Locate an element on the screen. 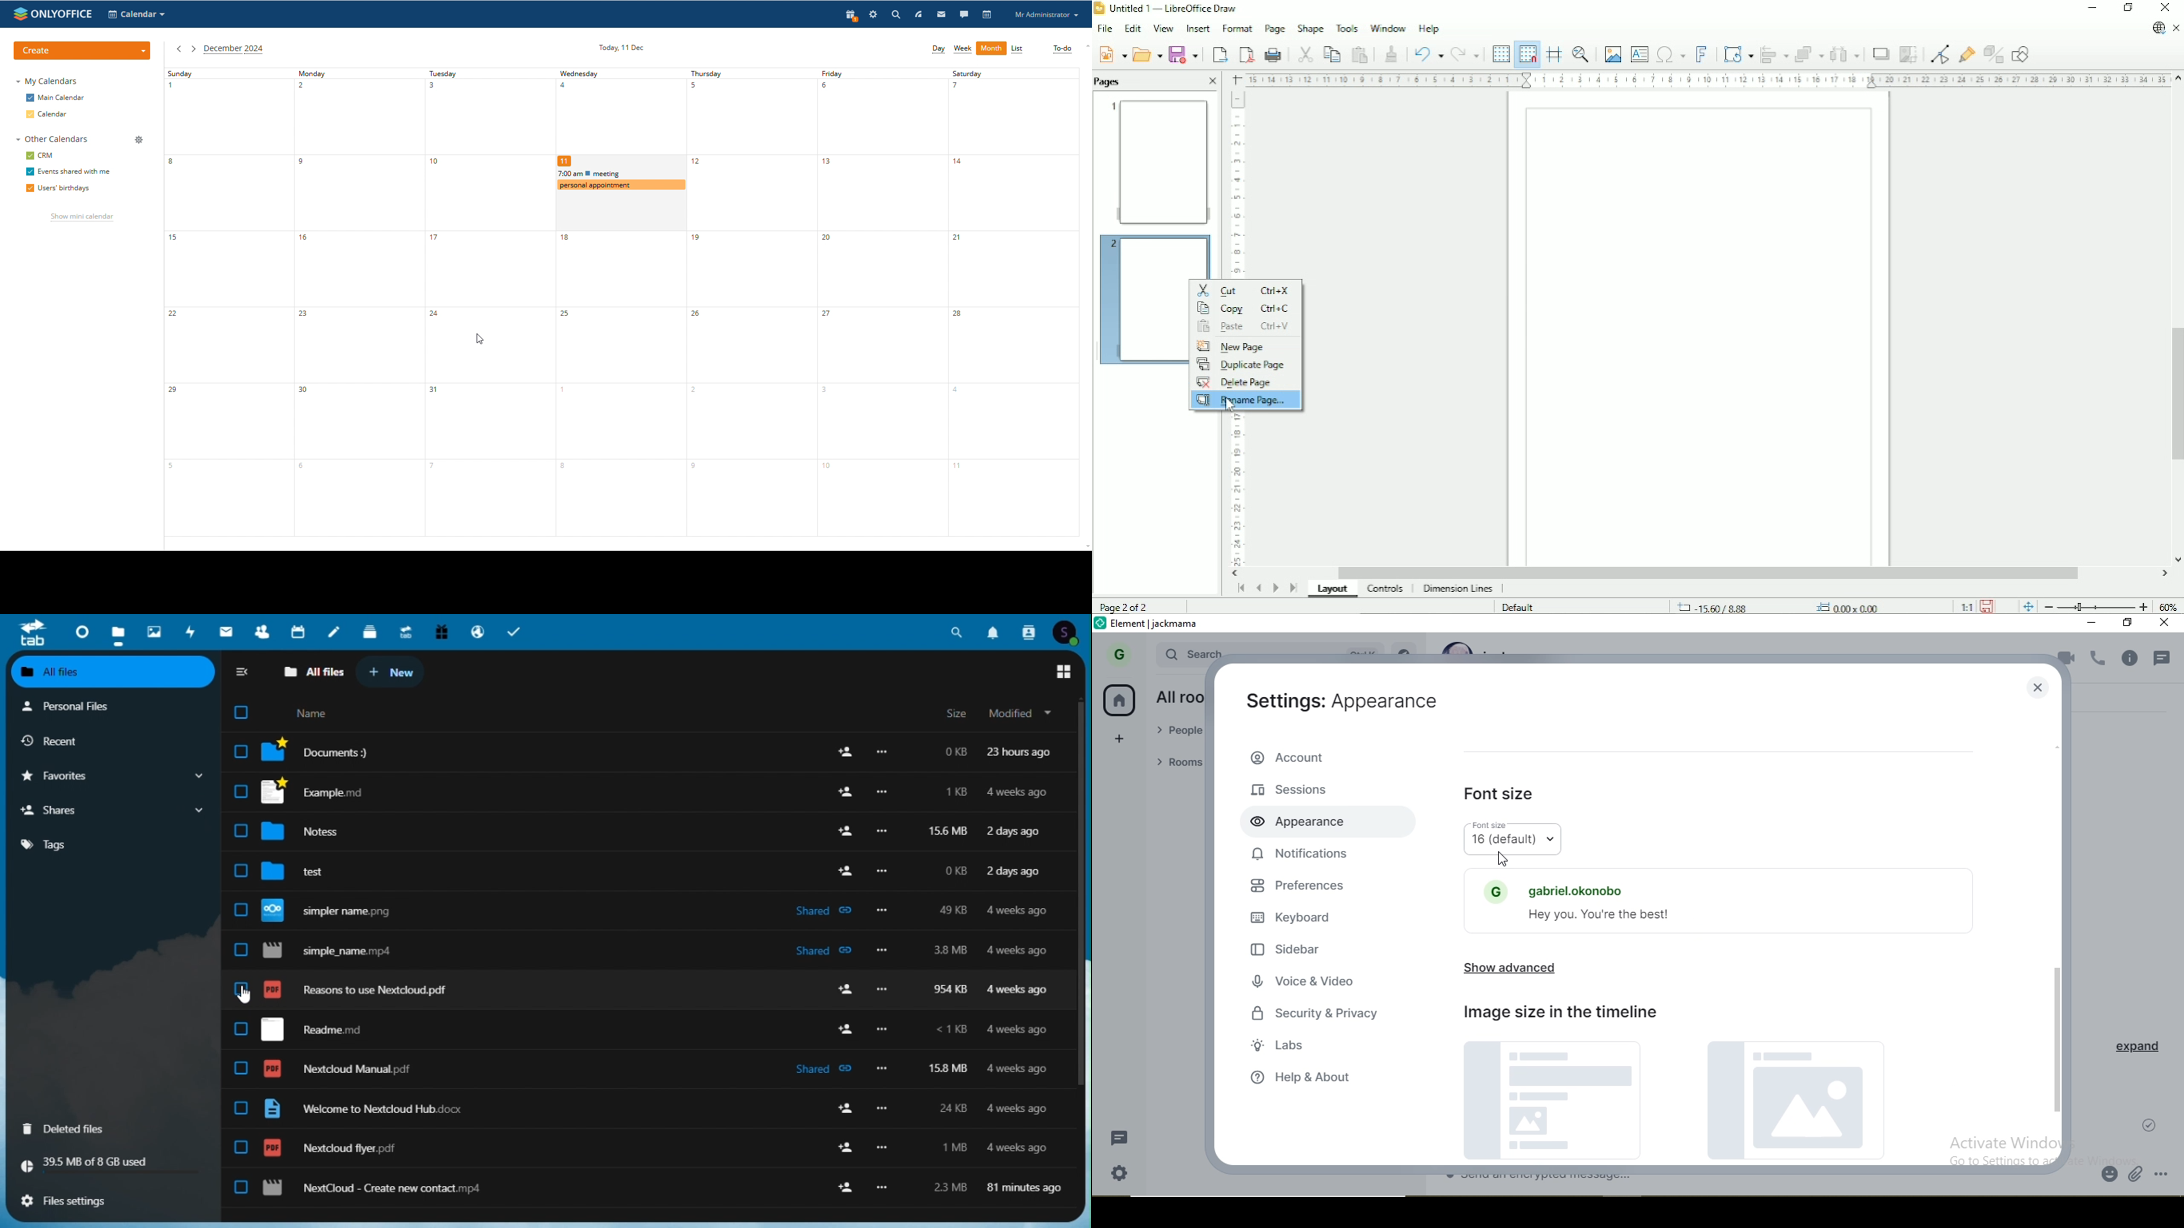 The height and width of the screenshot is (1232, 2184). go to settings is located at coordinates (1991, 1161).